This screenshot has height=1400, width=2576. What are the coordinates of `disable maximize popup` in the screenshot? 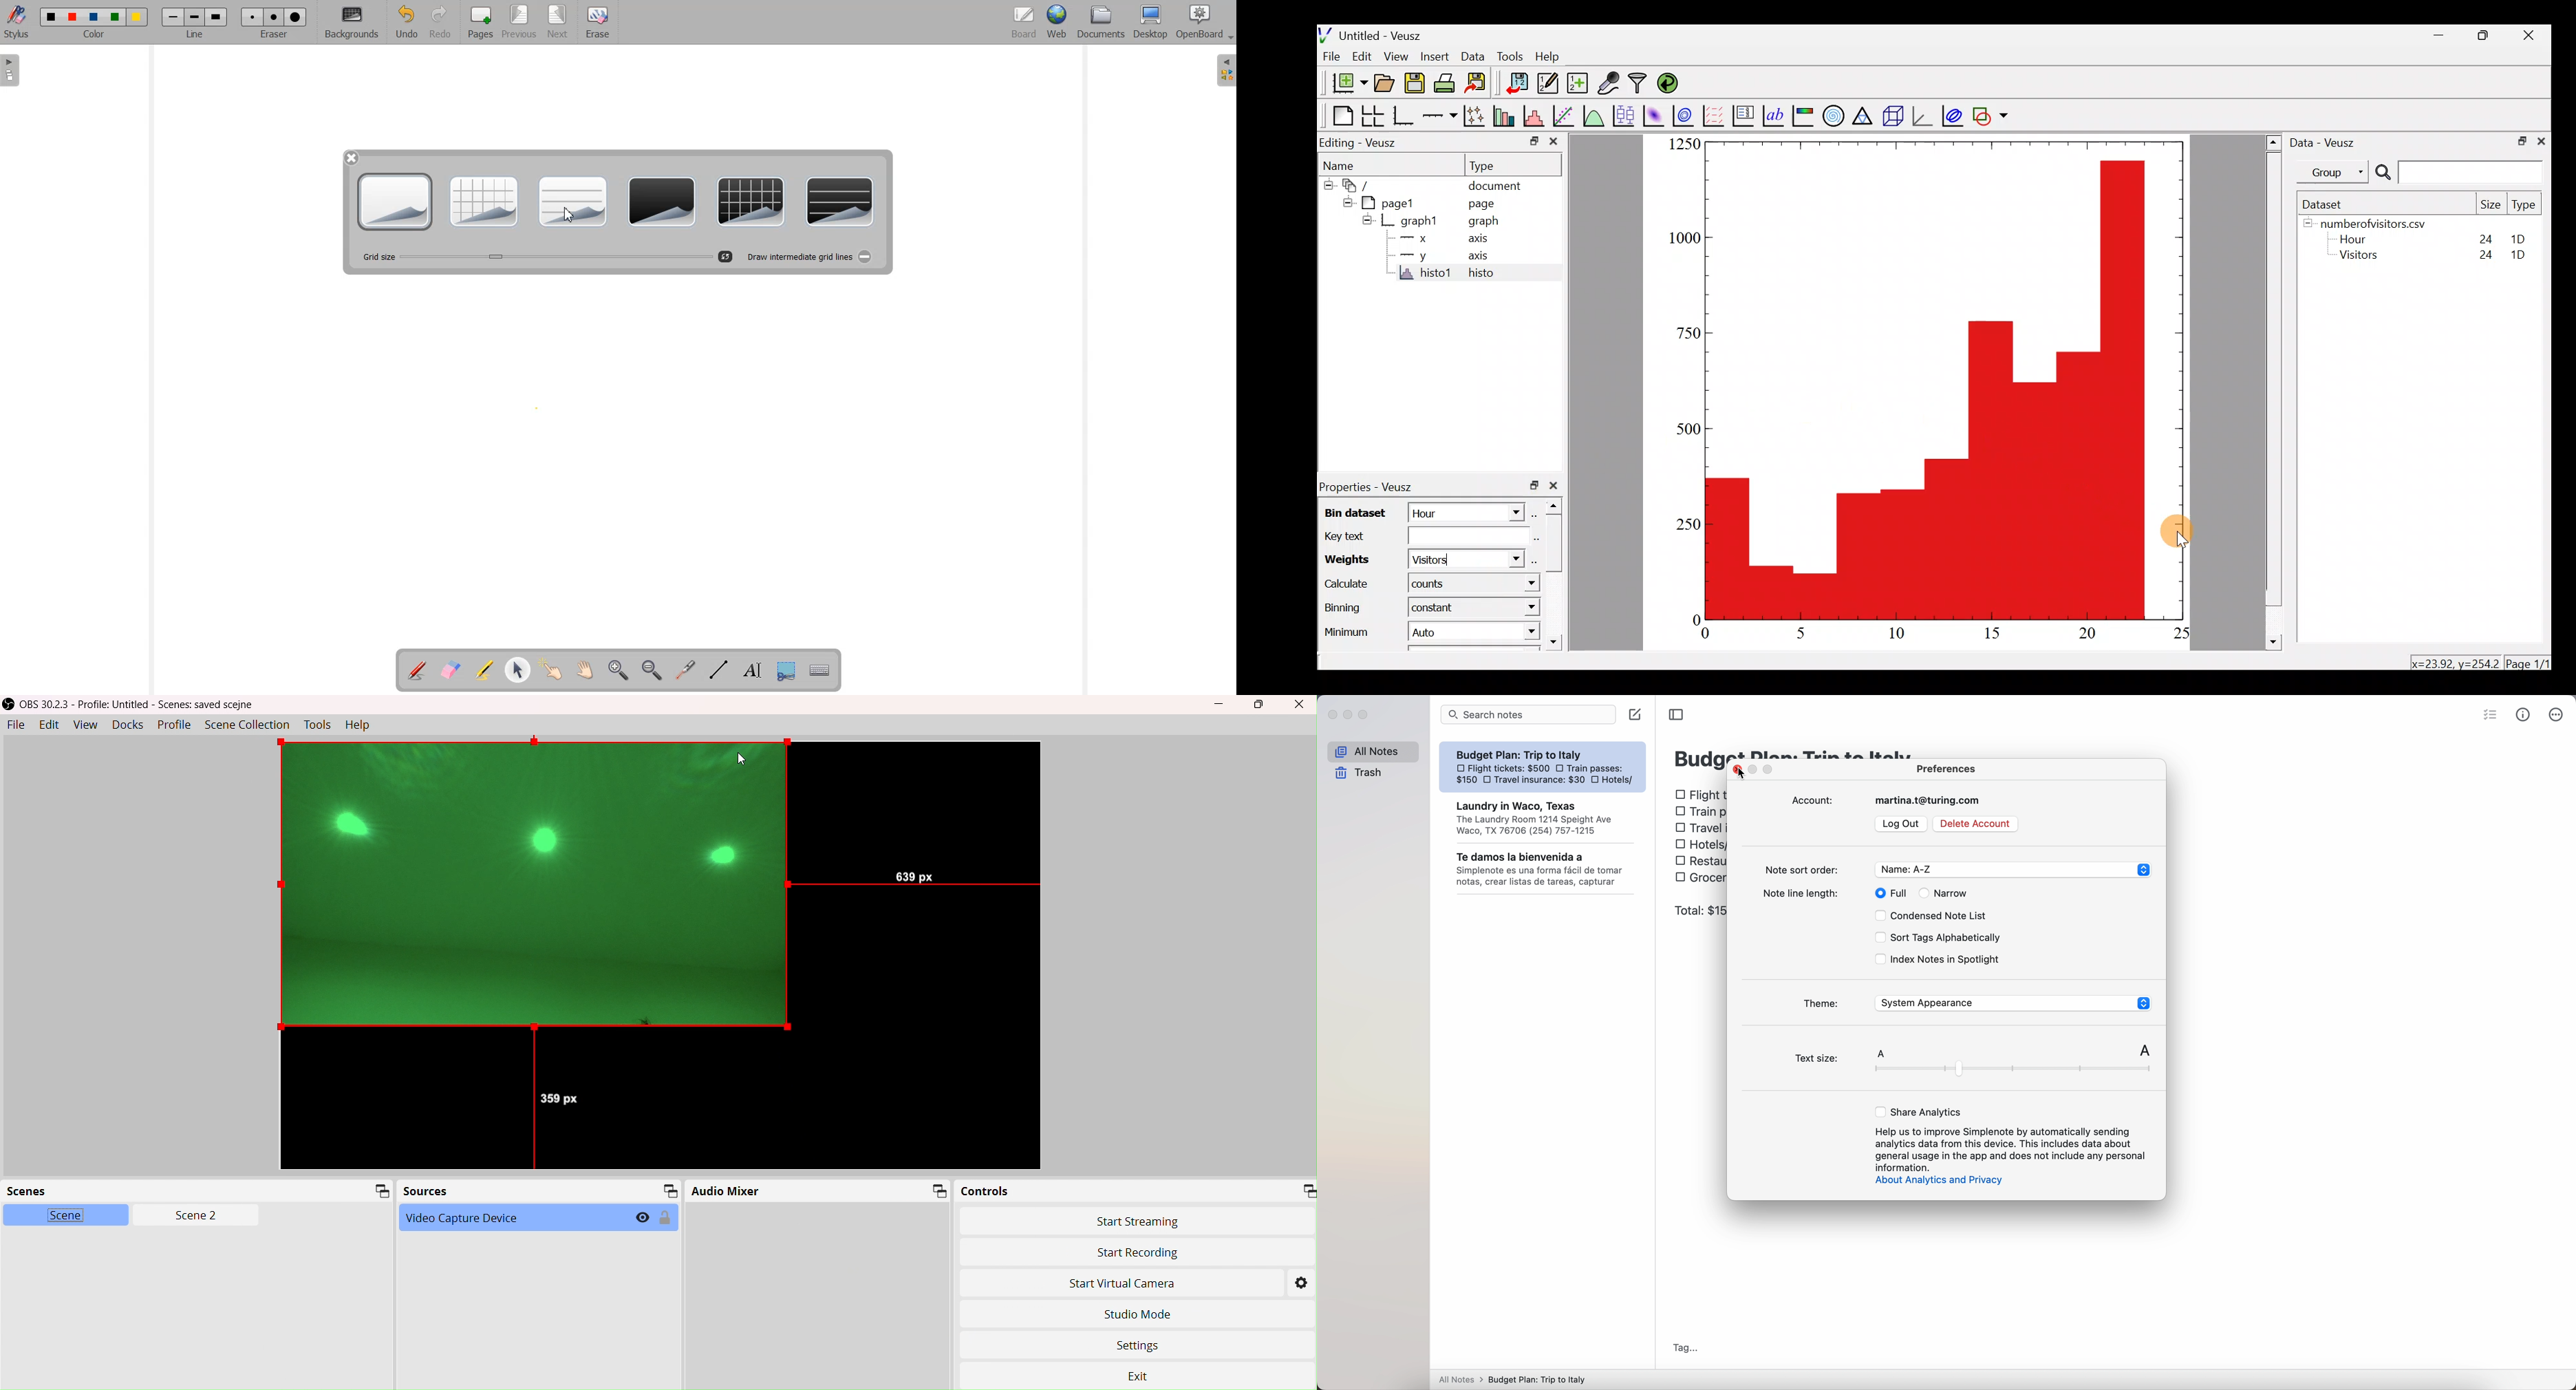 It's located at (1771, 770).